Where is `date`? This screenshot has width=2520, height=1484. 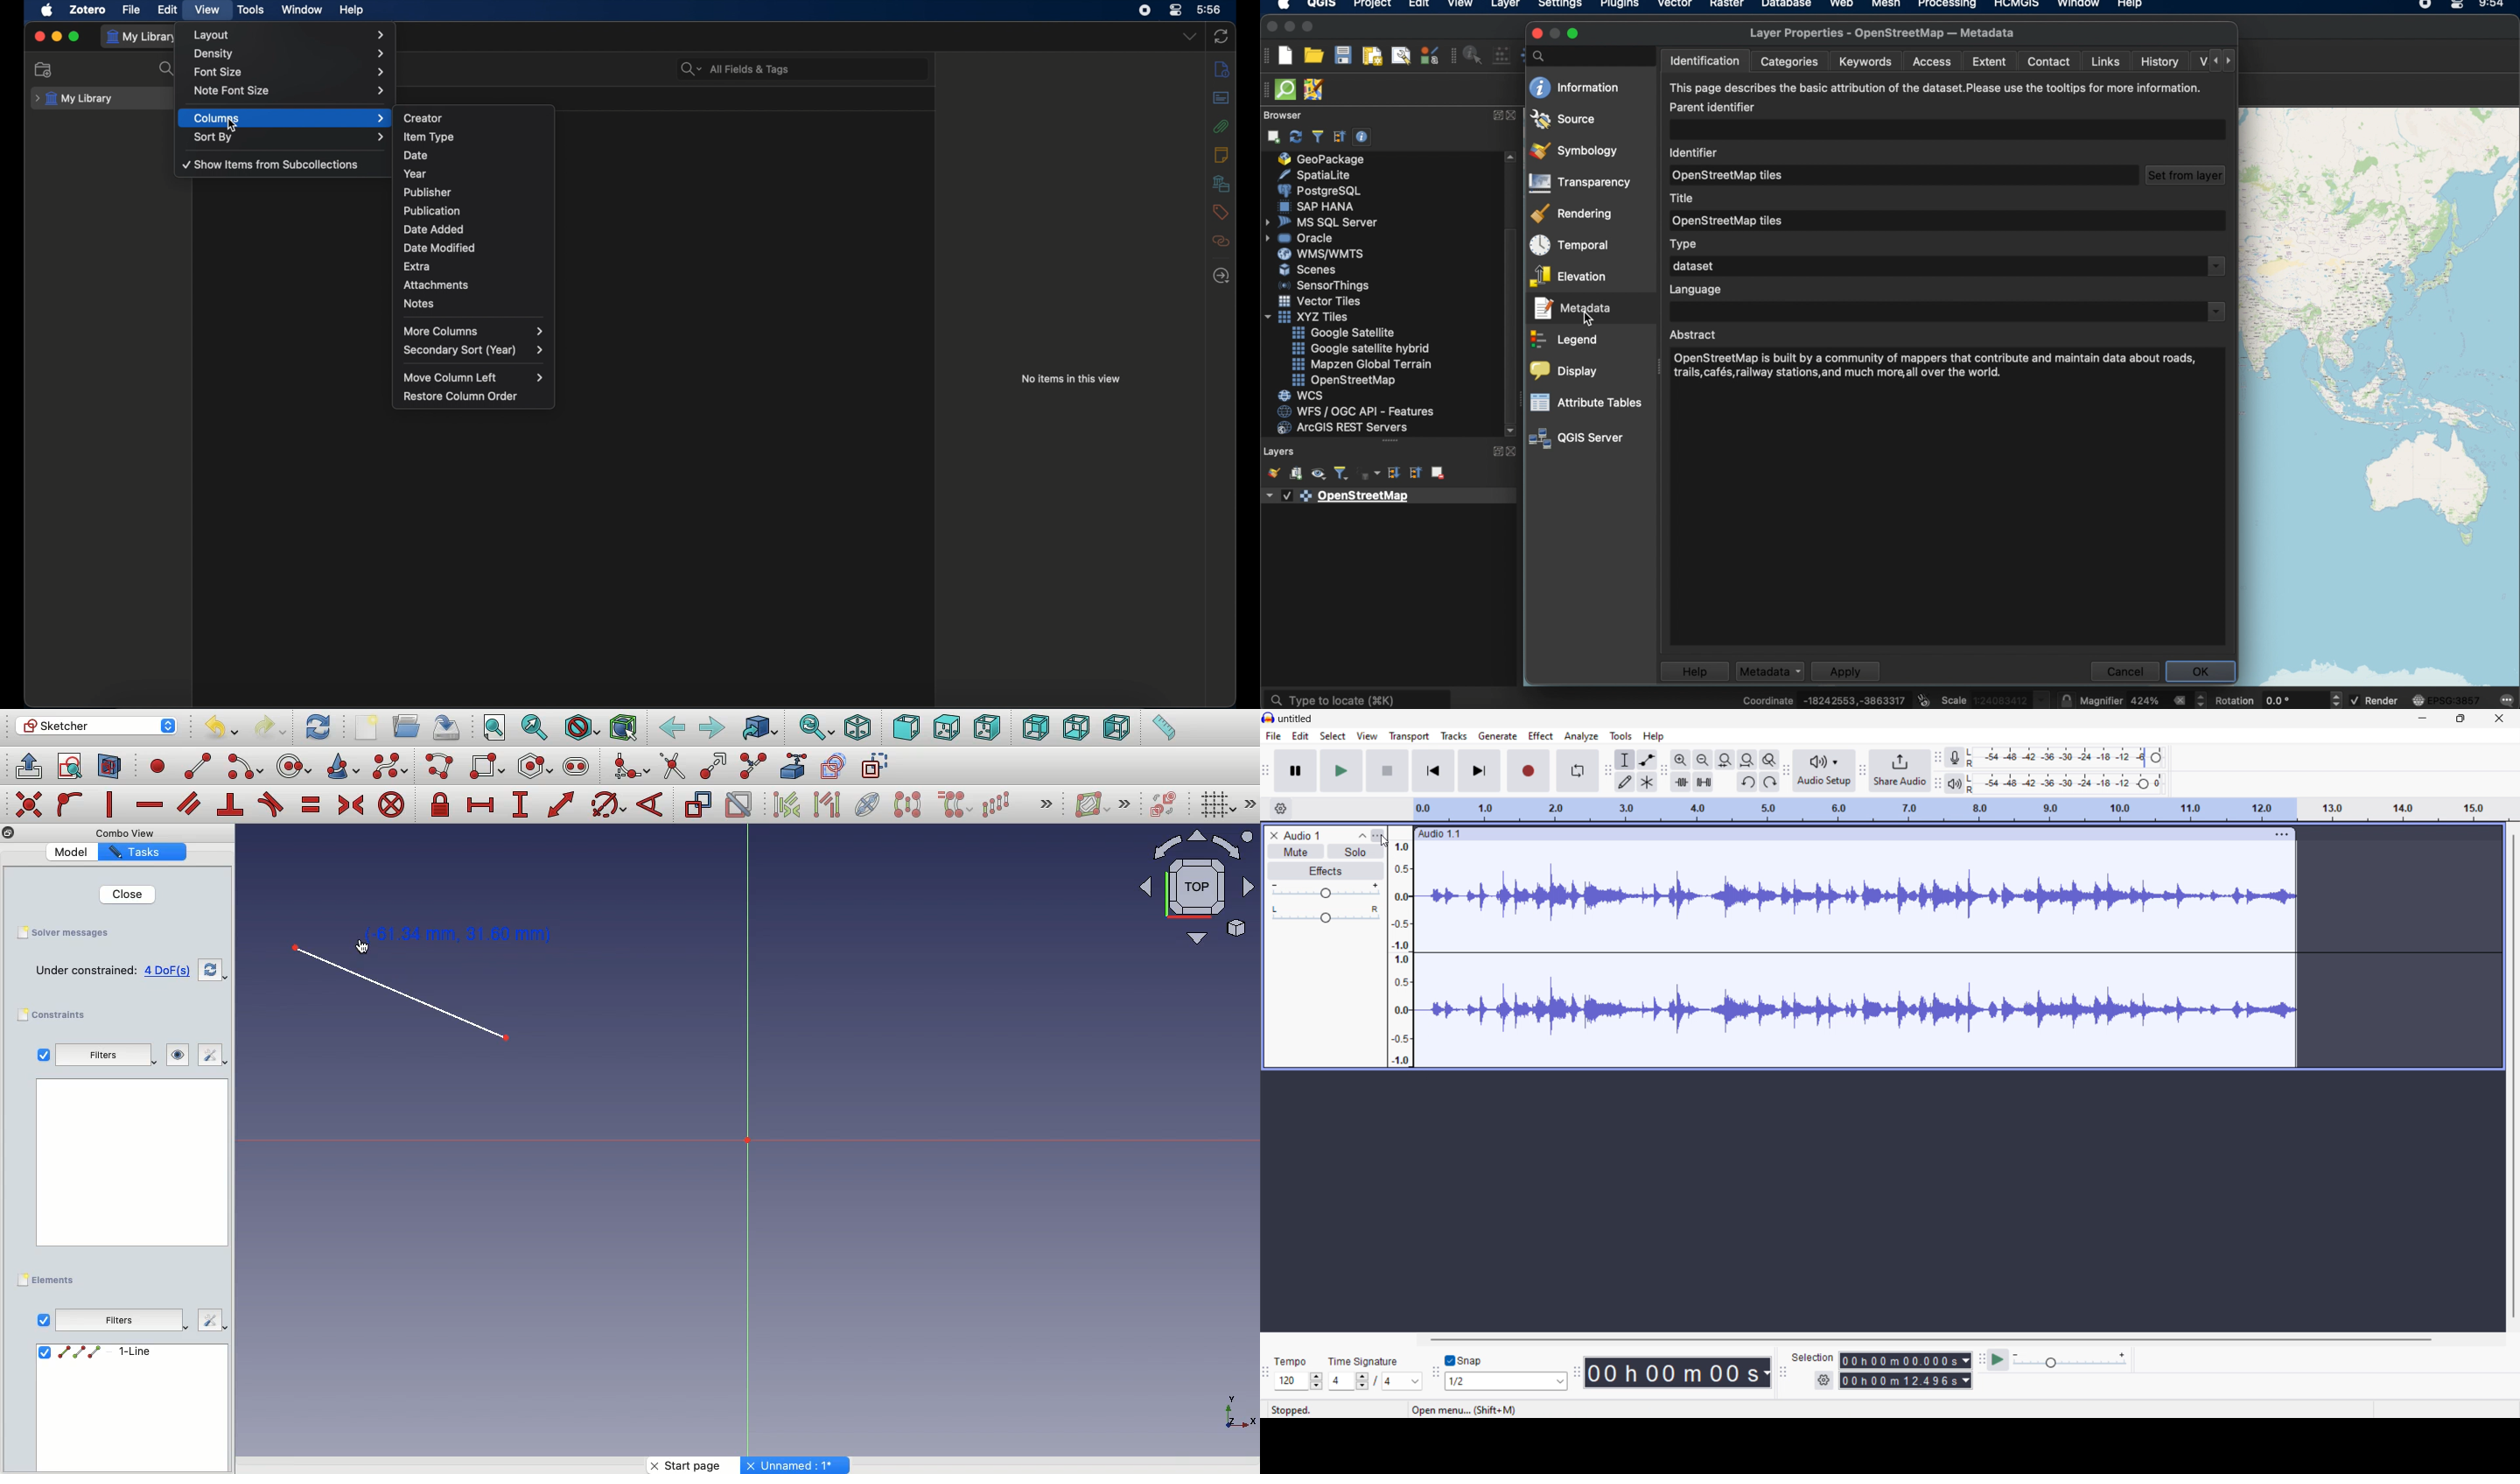 date is located at coordinates (478, 154).